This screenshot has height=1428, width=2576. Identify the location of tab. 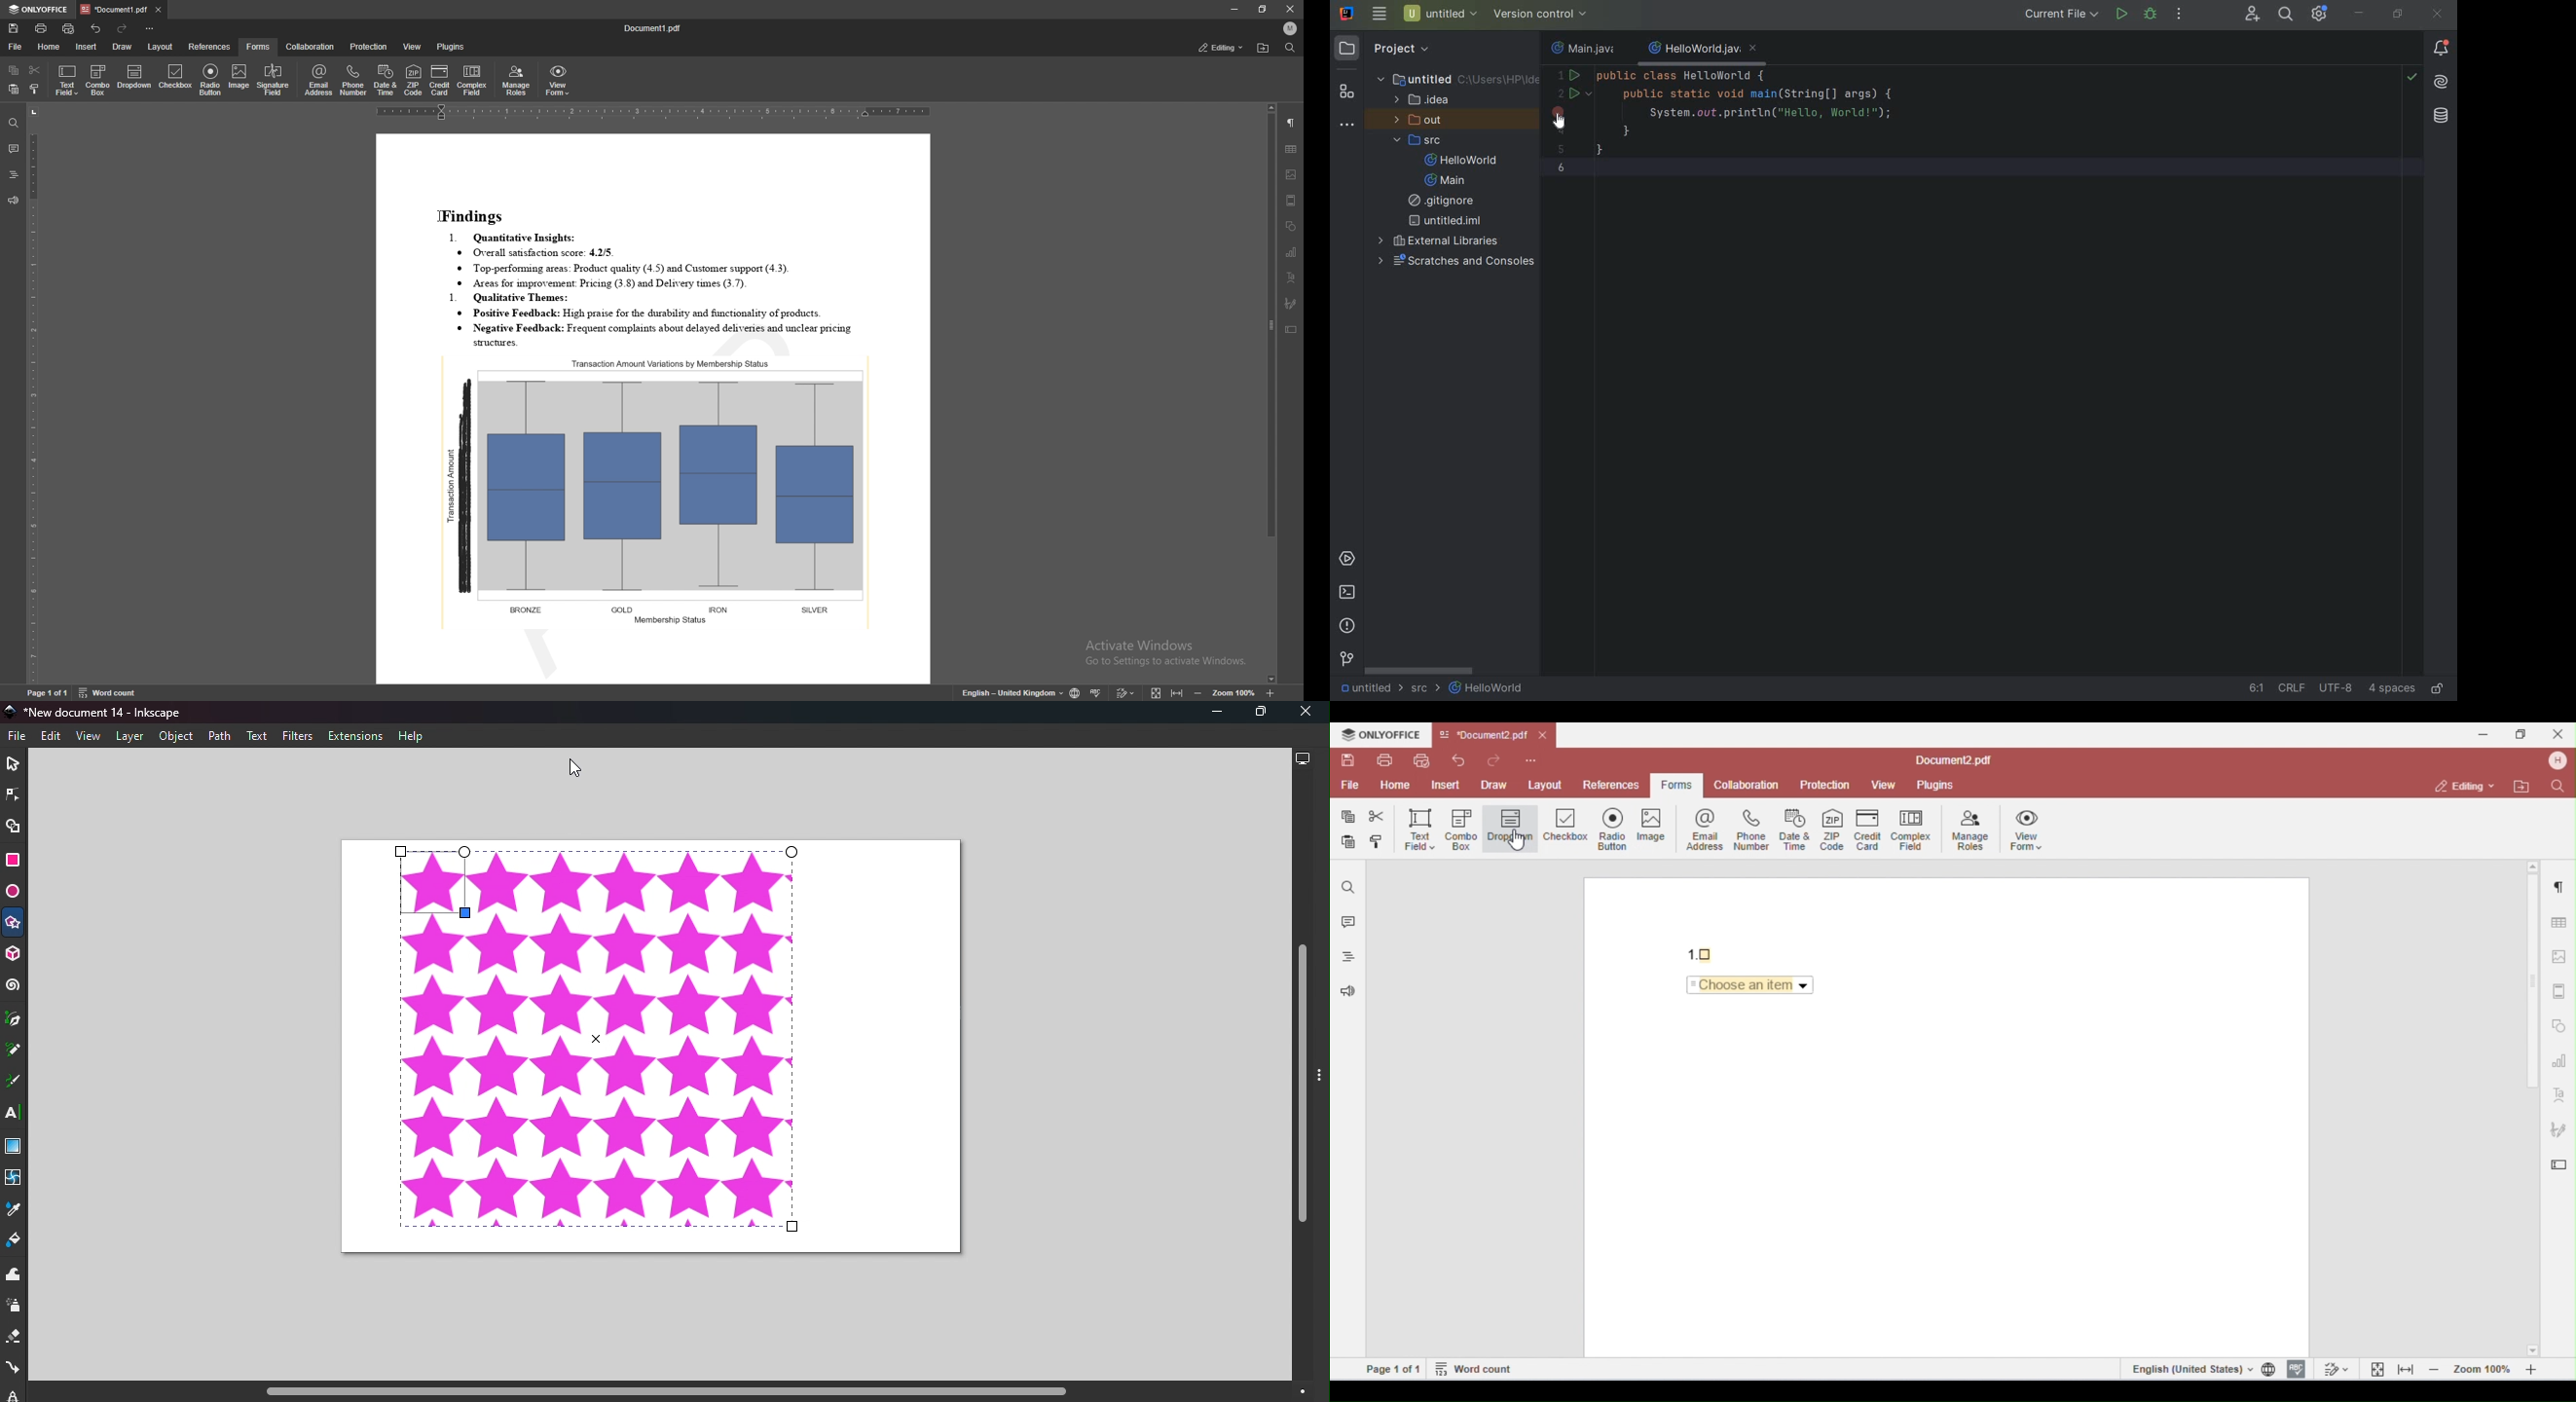
(113, 9).